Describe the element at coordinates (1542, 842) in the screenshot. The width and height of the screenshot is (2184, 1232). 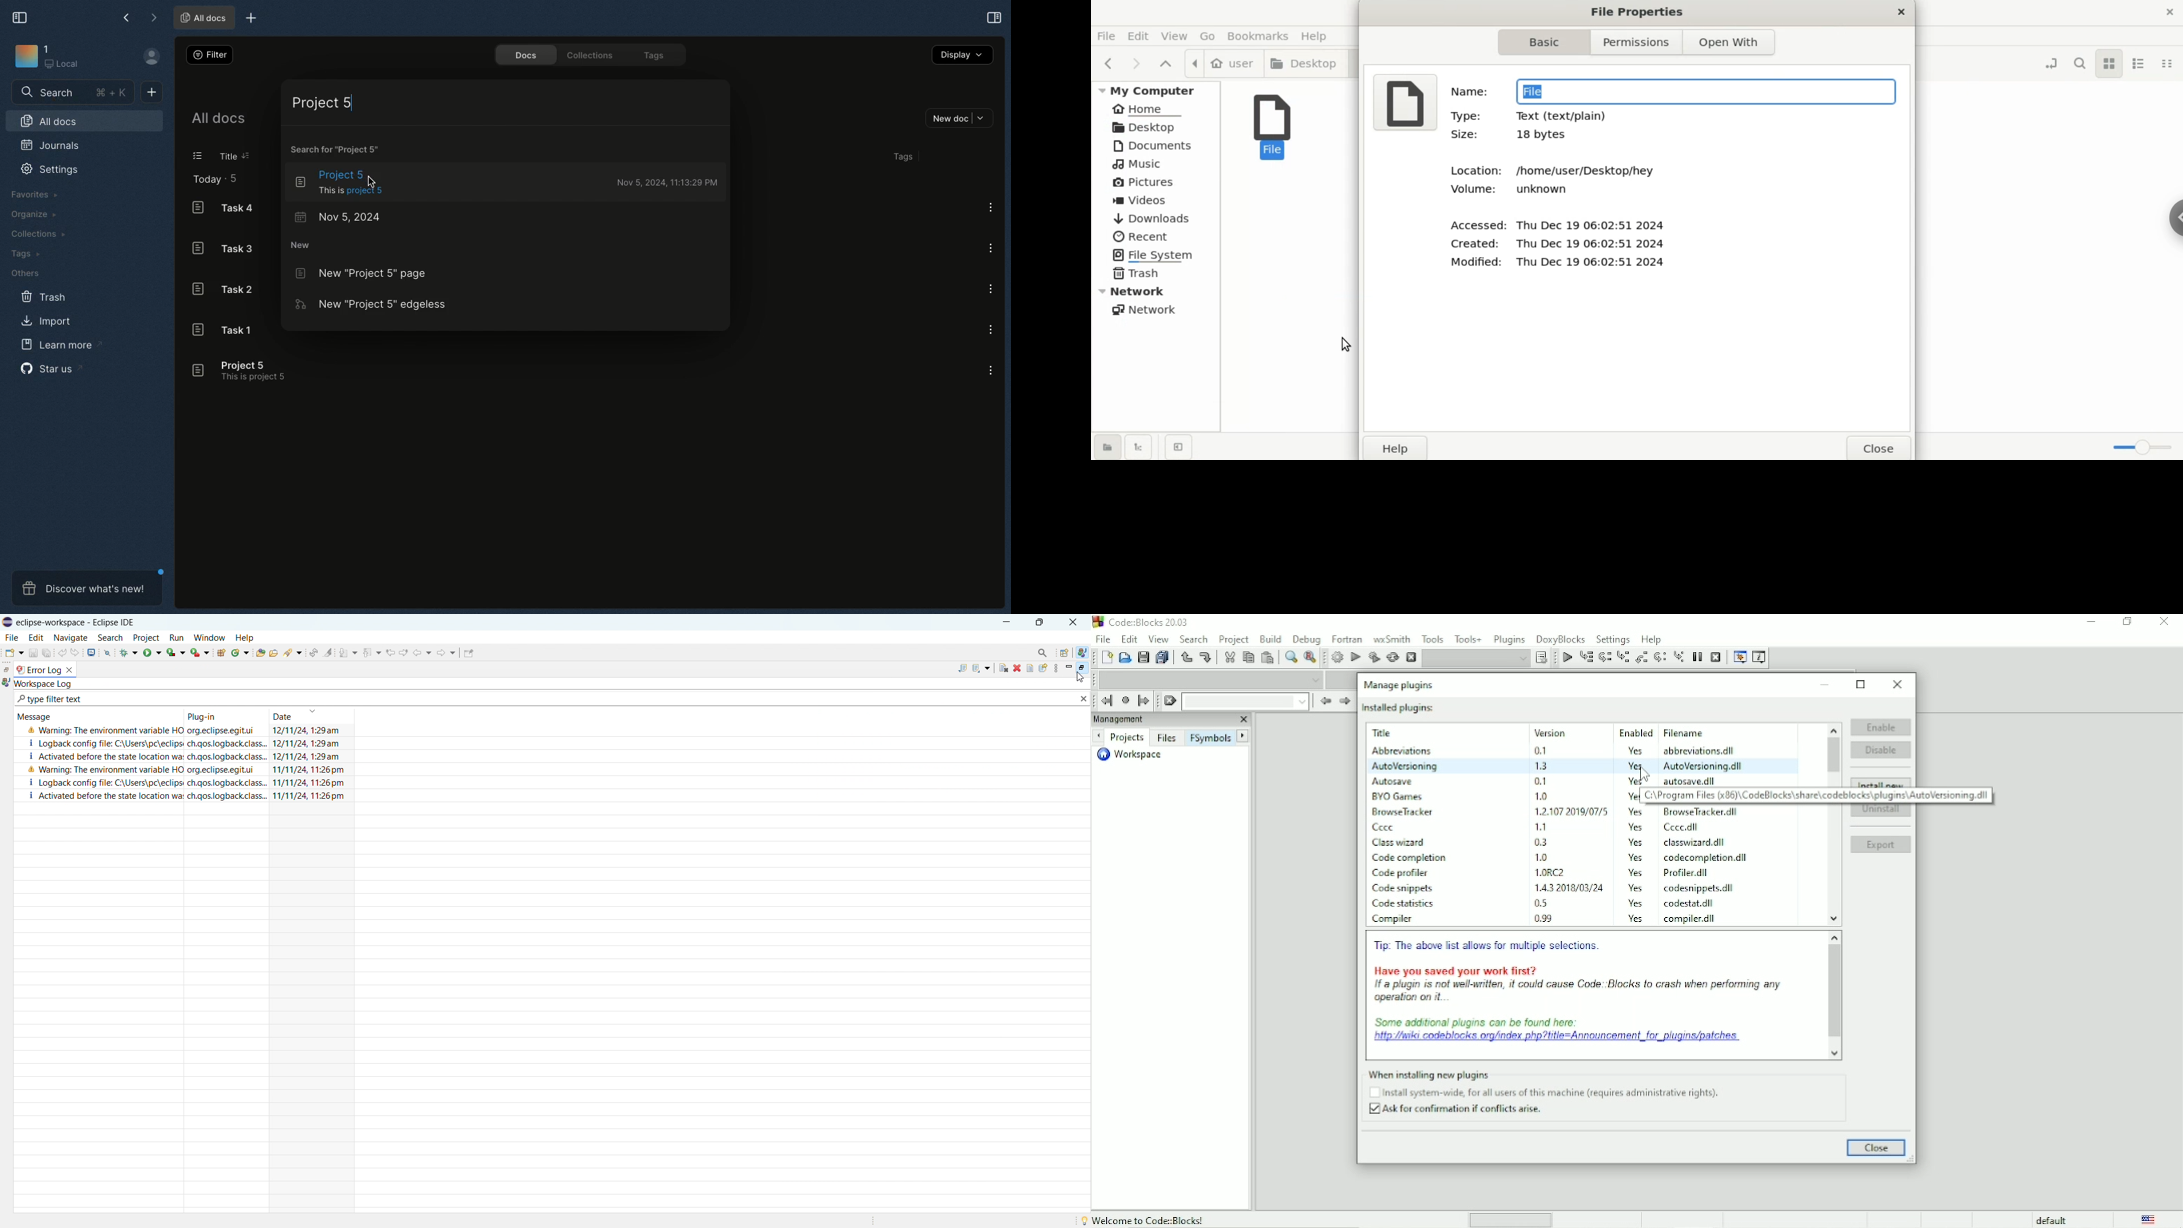
I see `0.3` at that location.